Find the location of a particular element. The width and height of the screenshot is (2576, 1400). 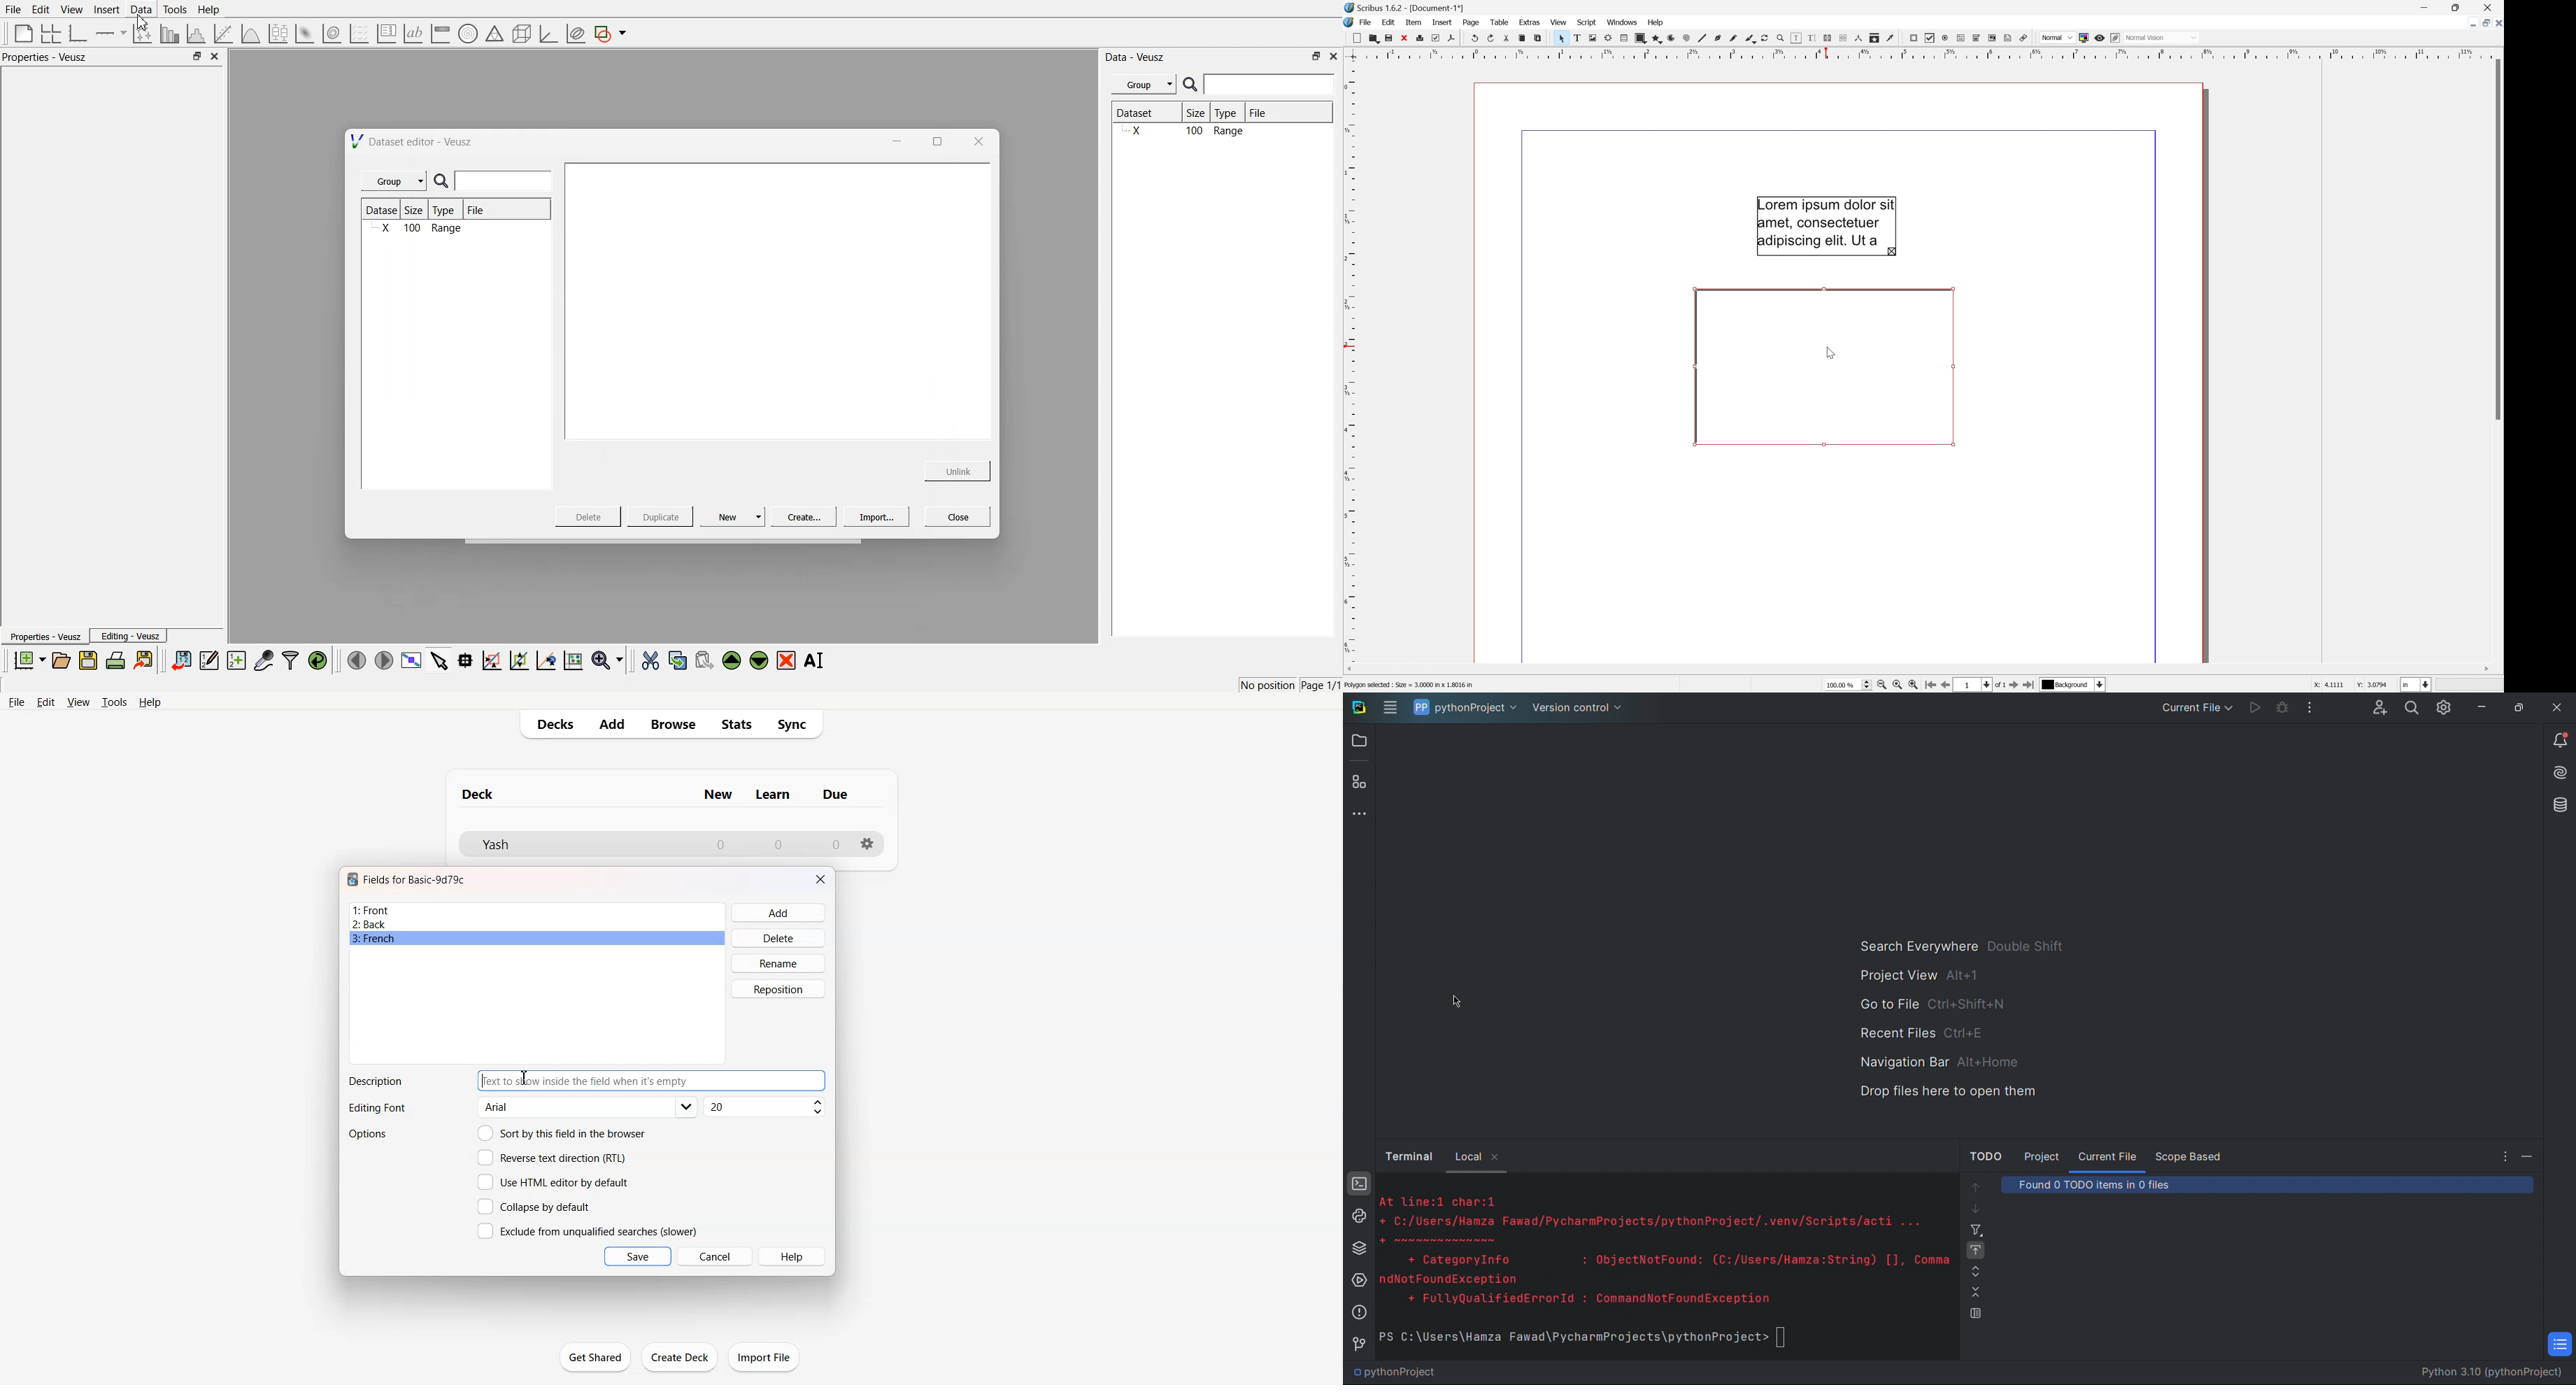

Edit is located at coordinates (41, 9).